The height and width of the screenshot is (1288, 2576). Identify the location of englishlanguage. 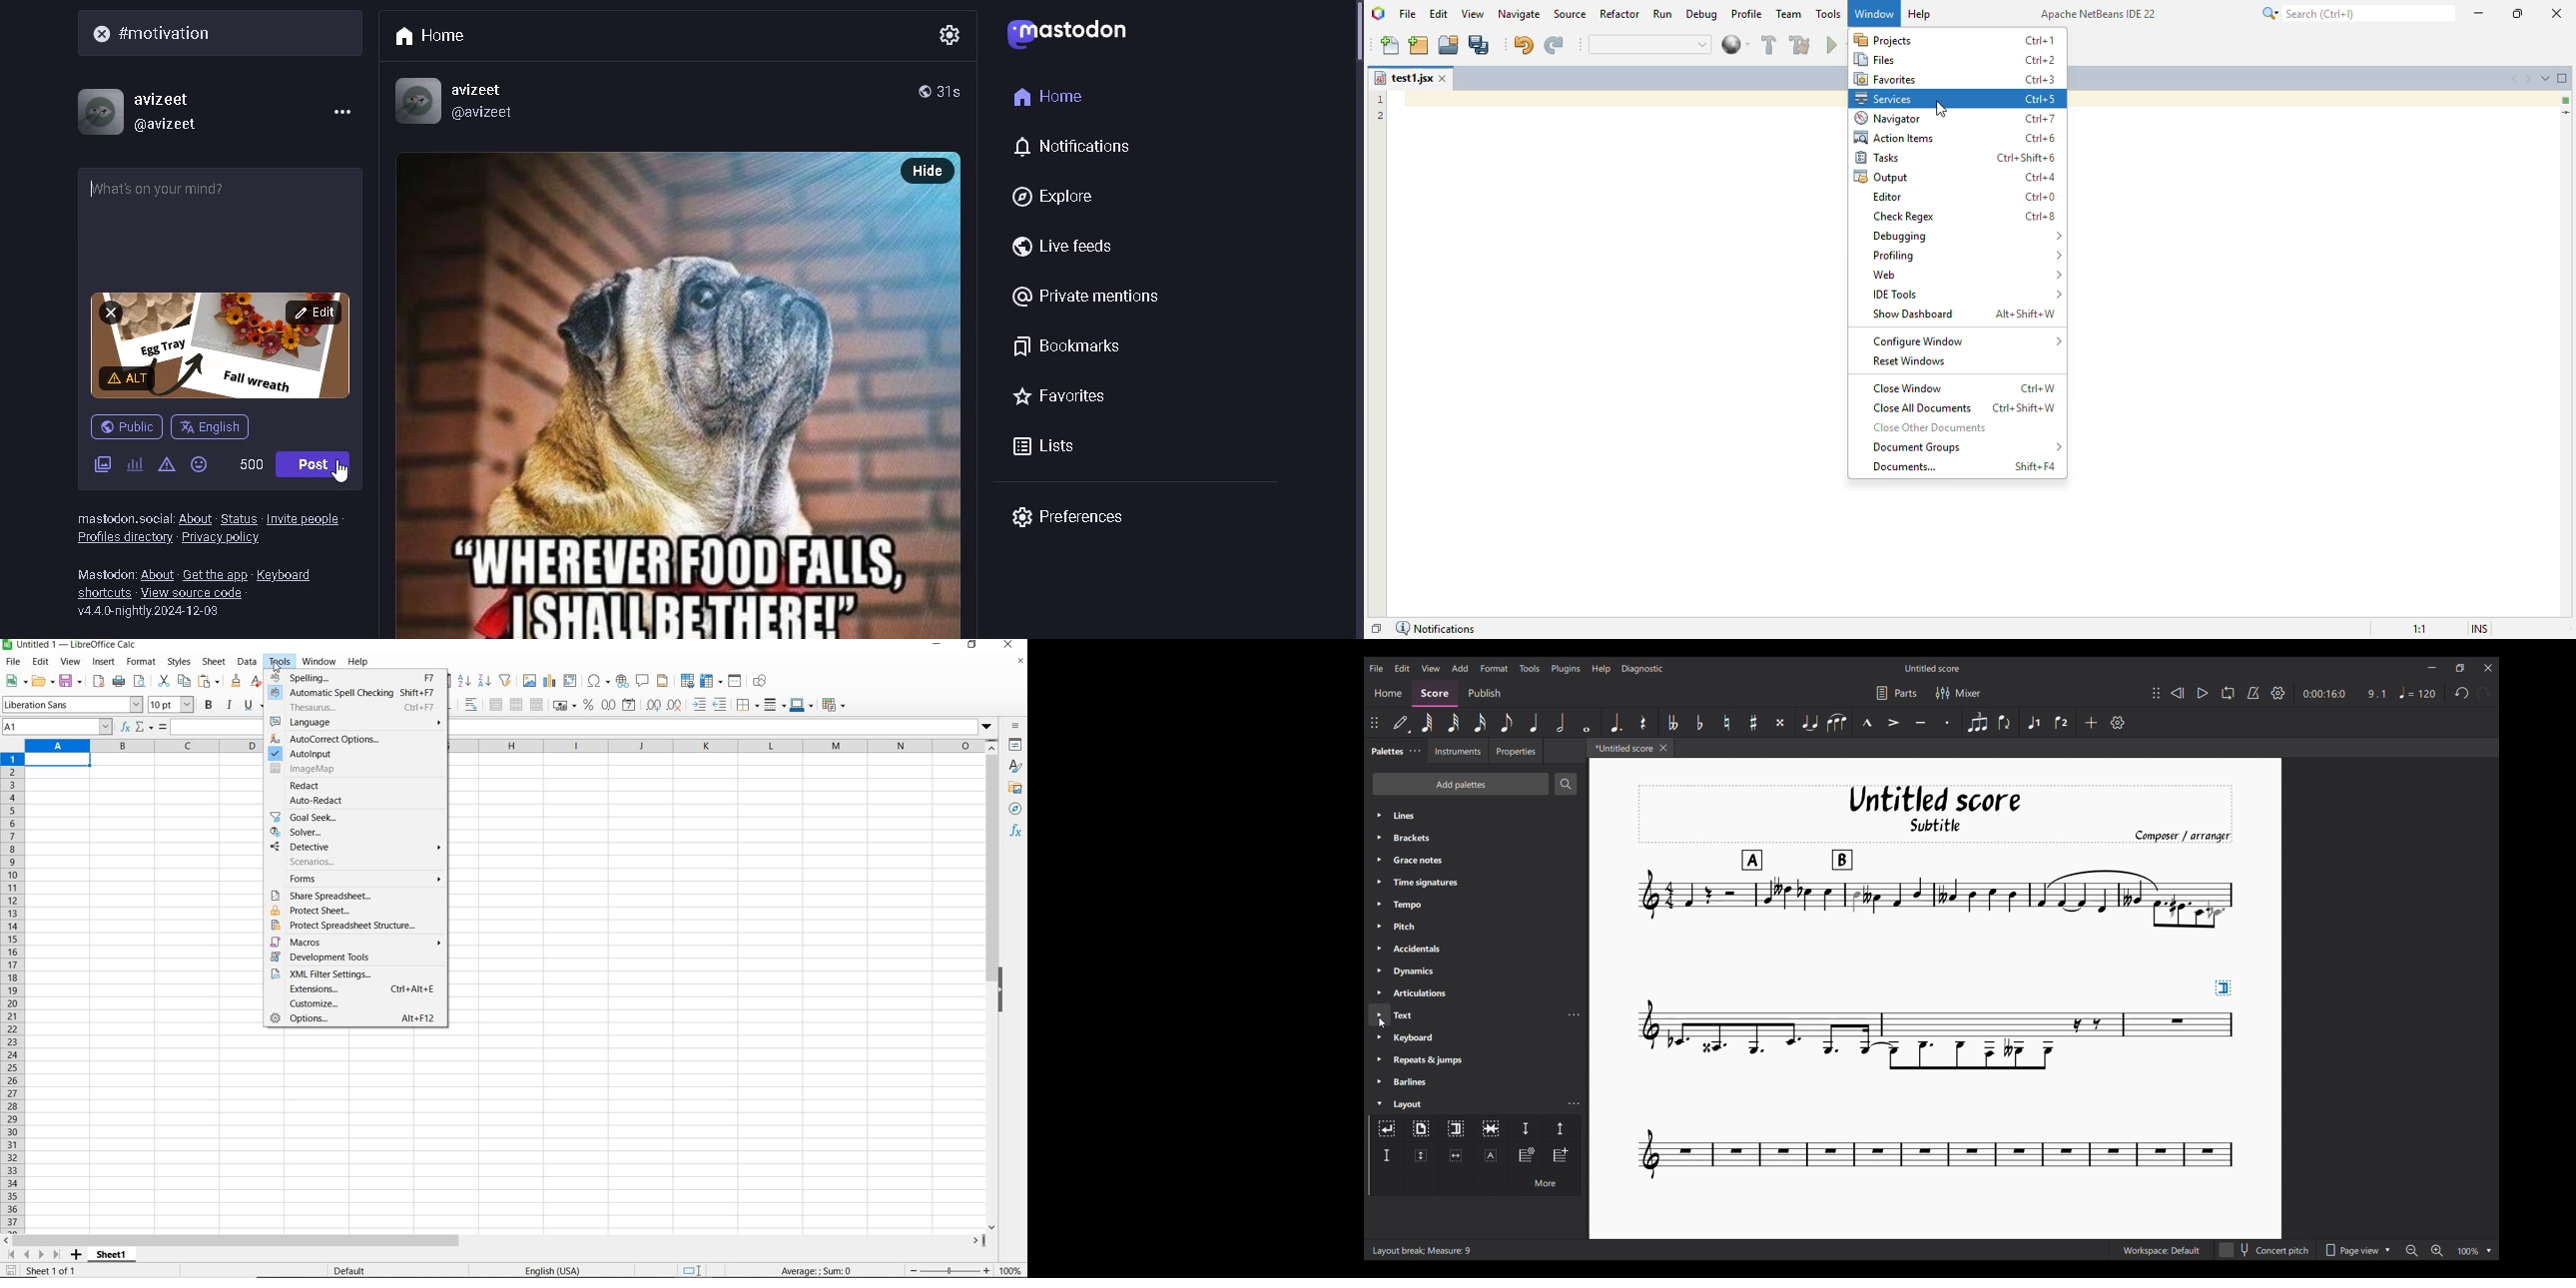
(211, 426).